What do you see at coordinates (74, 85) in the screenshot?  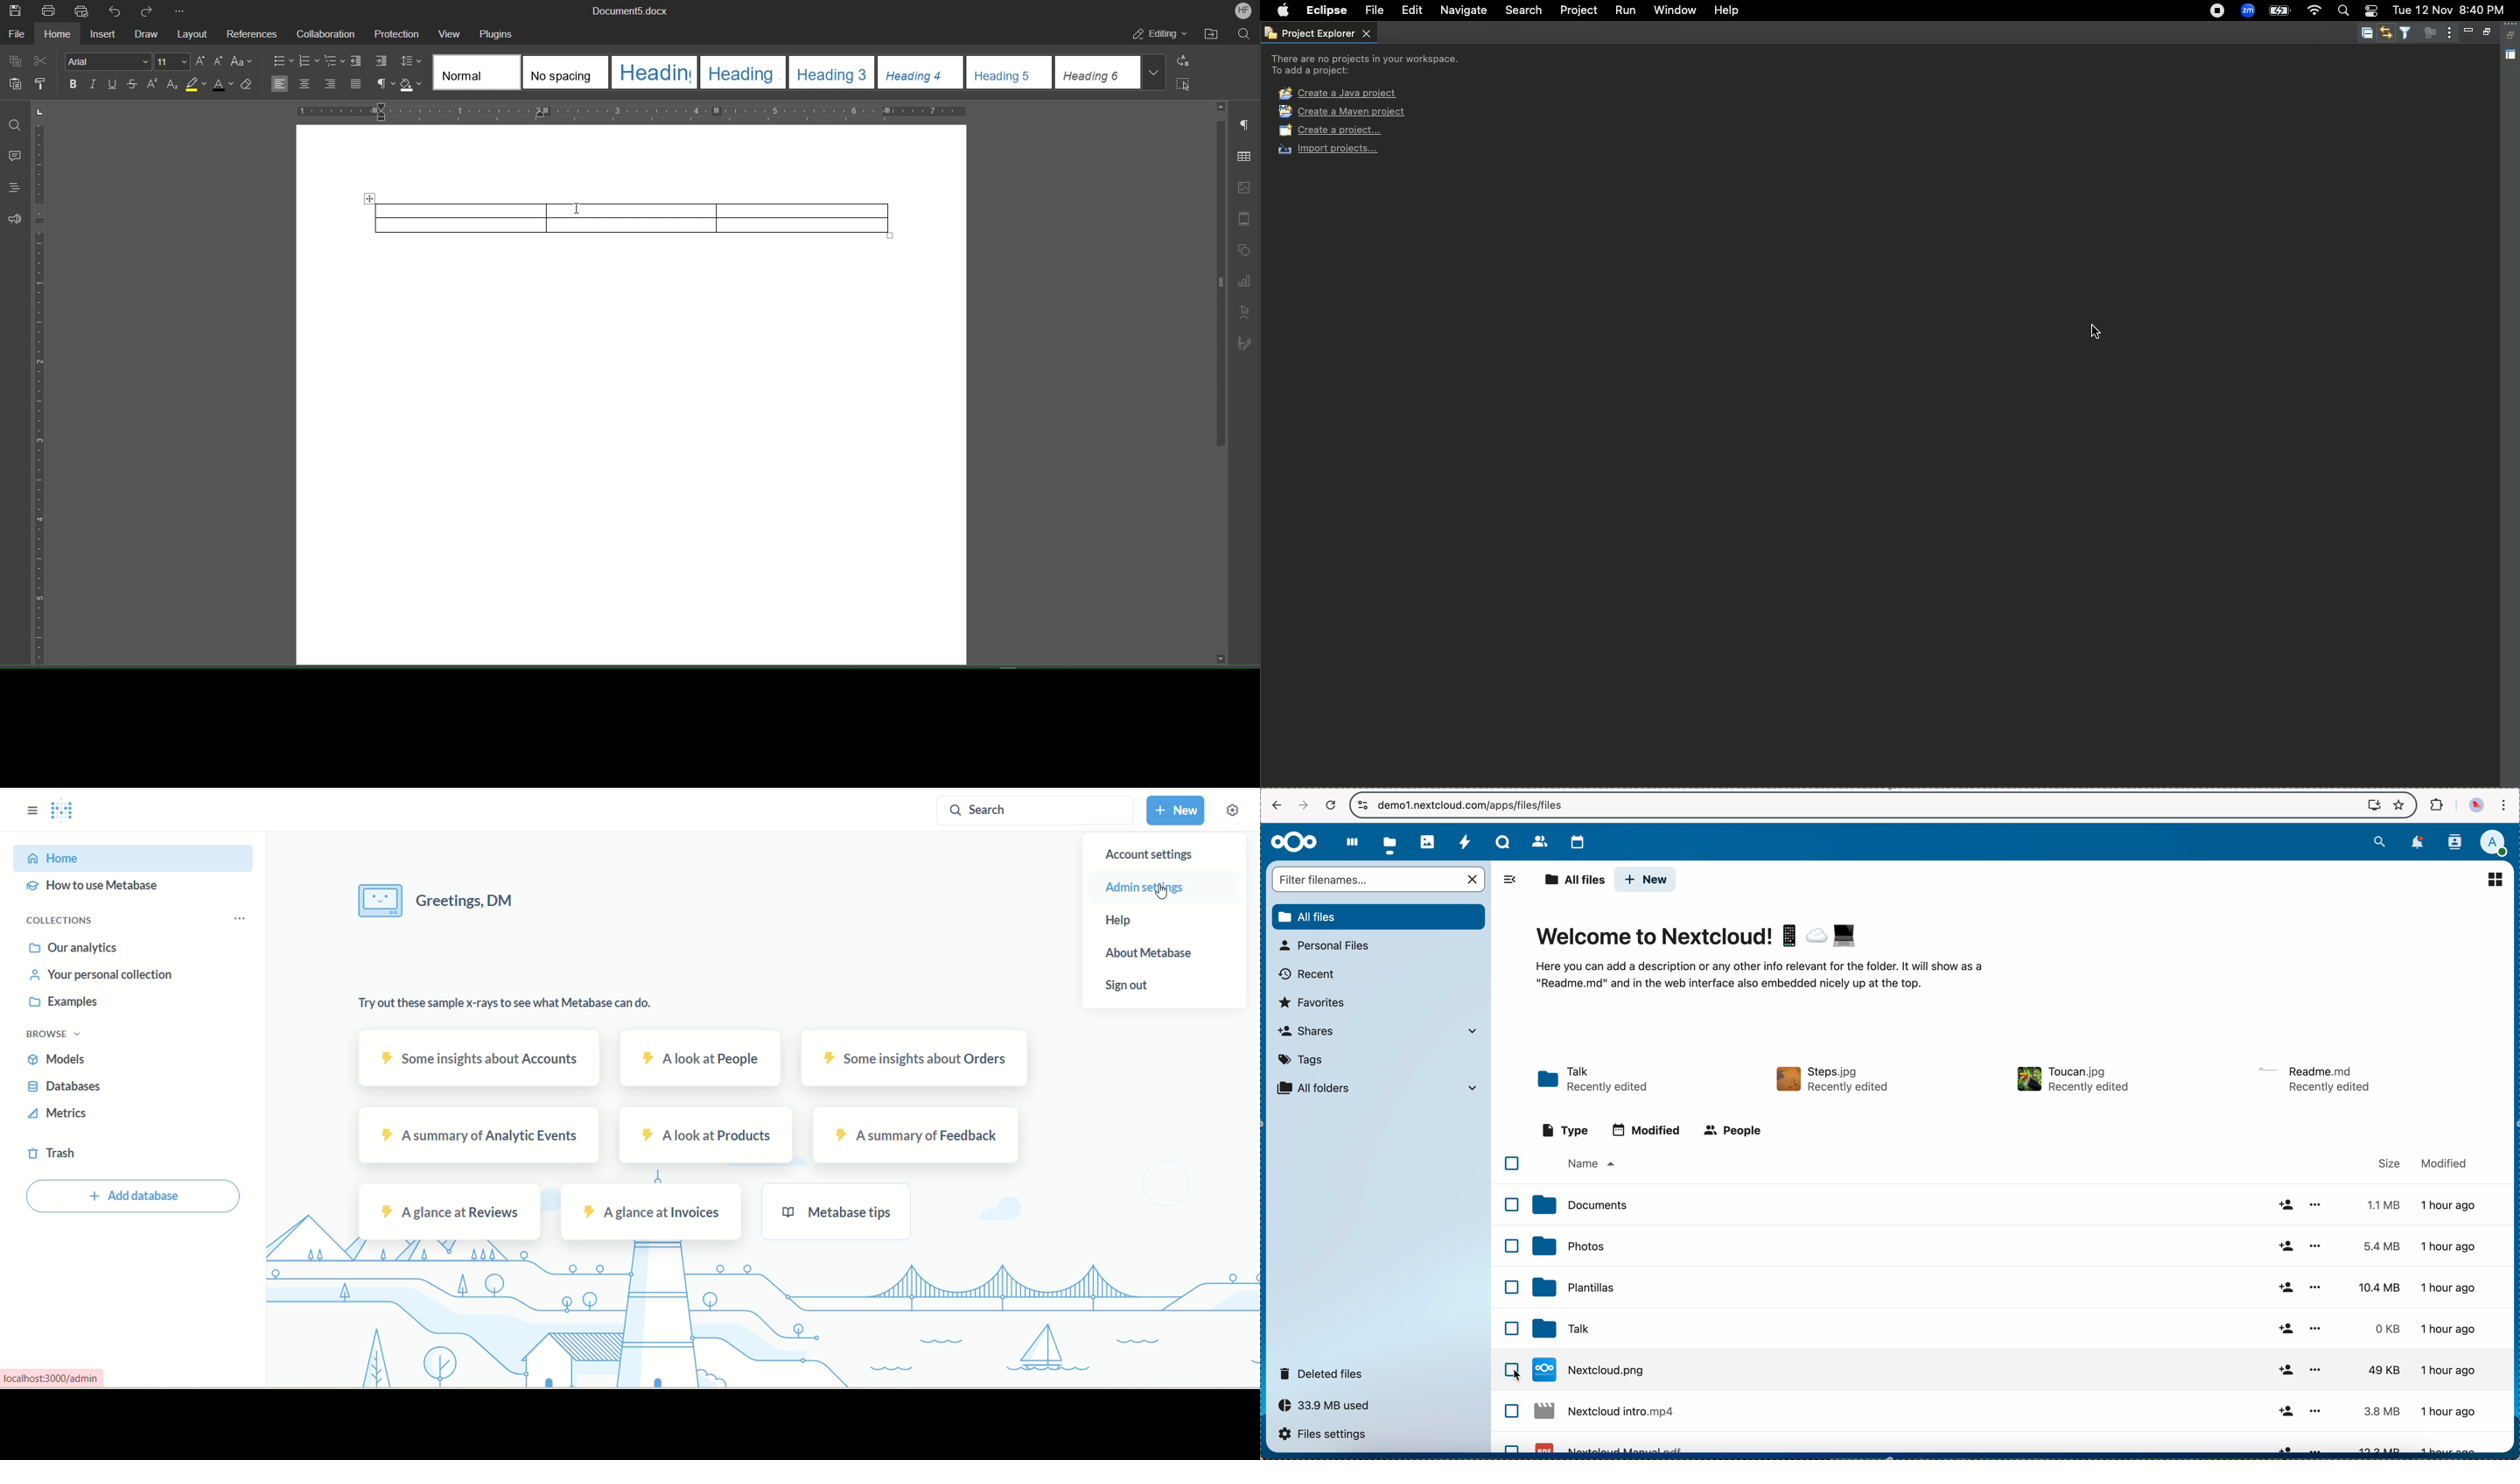 I see `Bold` at bounding box center [74, 85].